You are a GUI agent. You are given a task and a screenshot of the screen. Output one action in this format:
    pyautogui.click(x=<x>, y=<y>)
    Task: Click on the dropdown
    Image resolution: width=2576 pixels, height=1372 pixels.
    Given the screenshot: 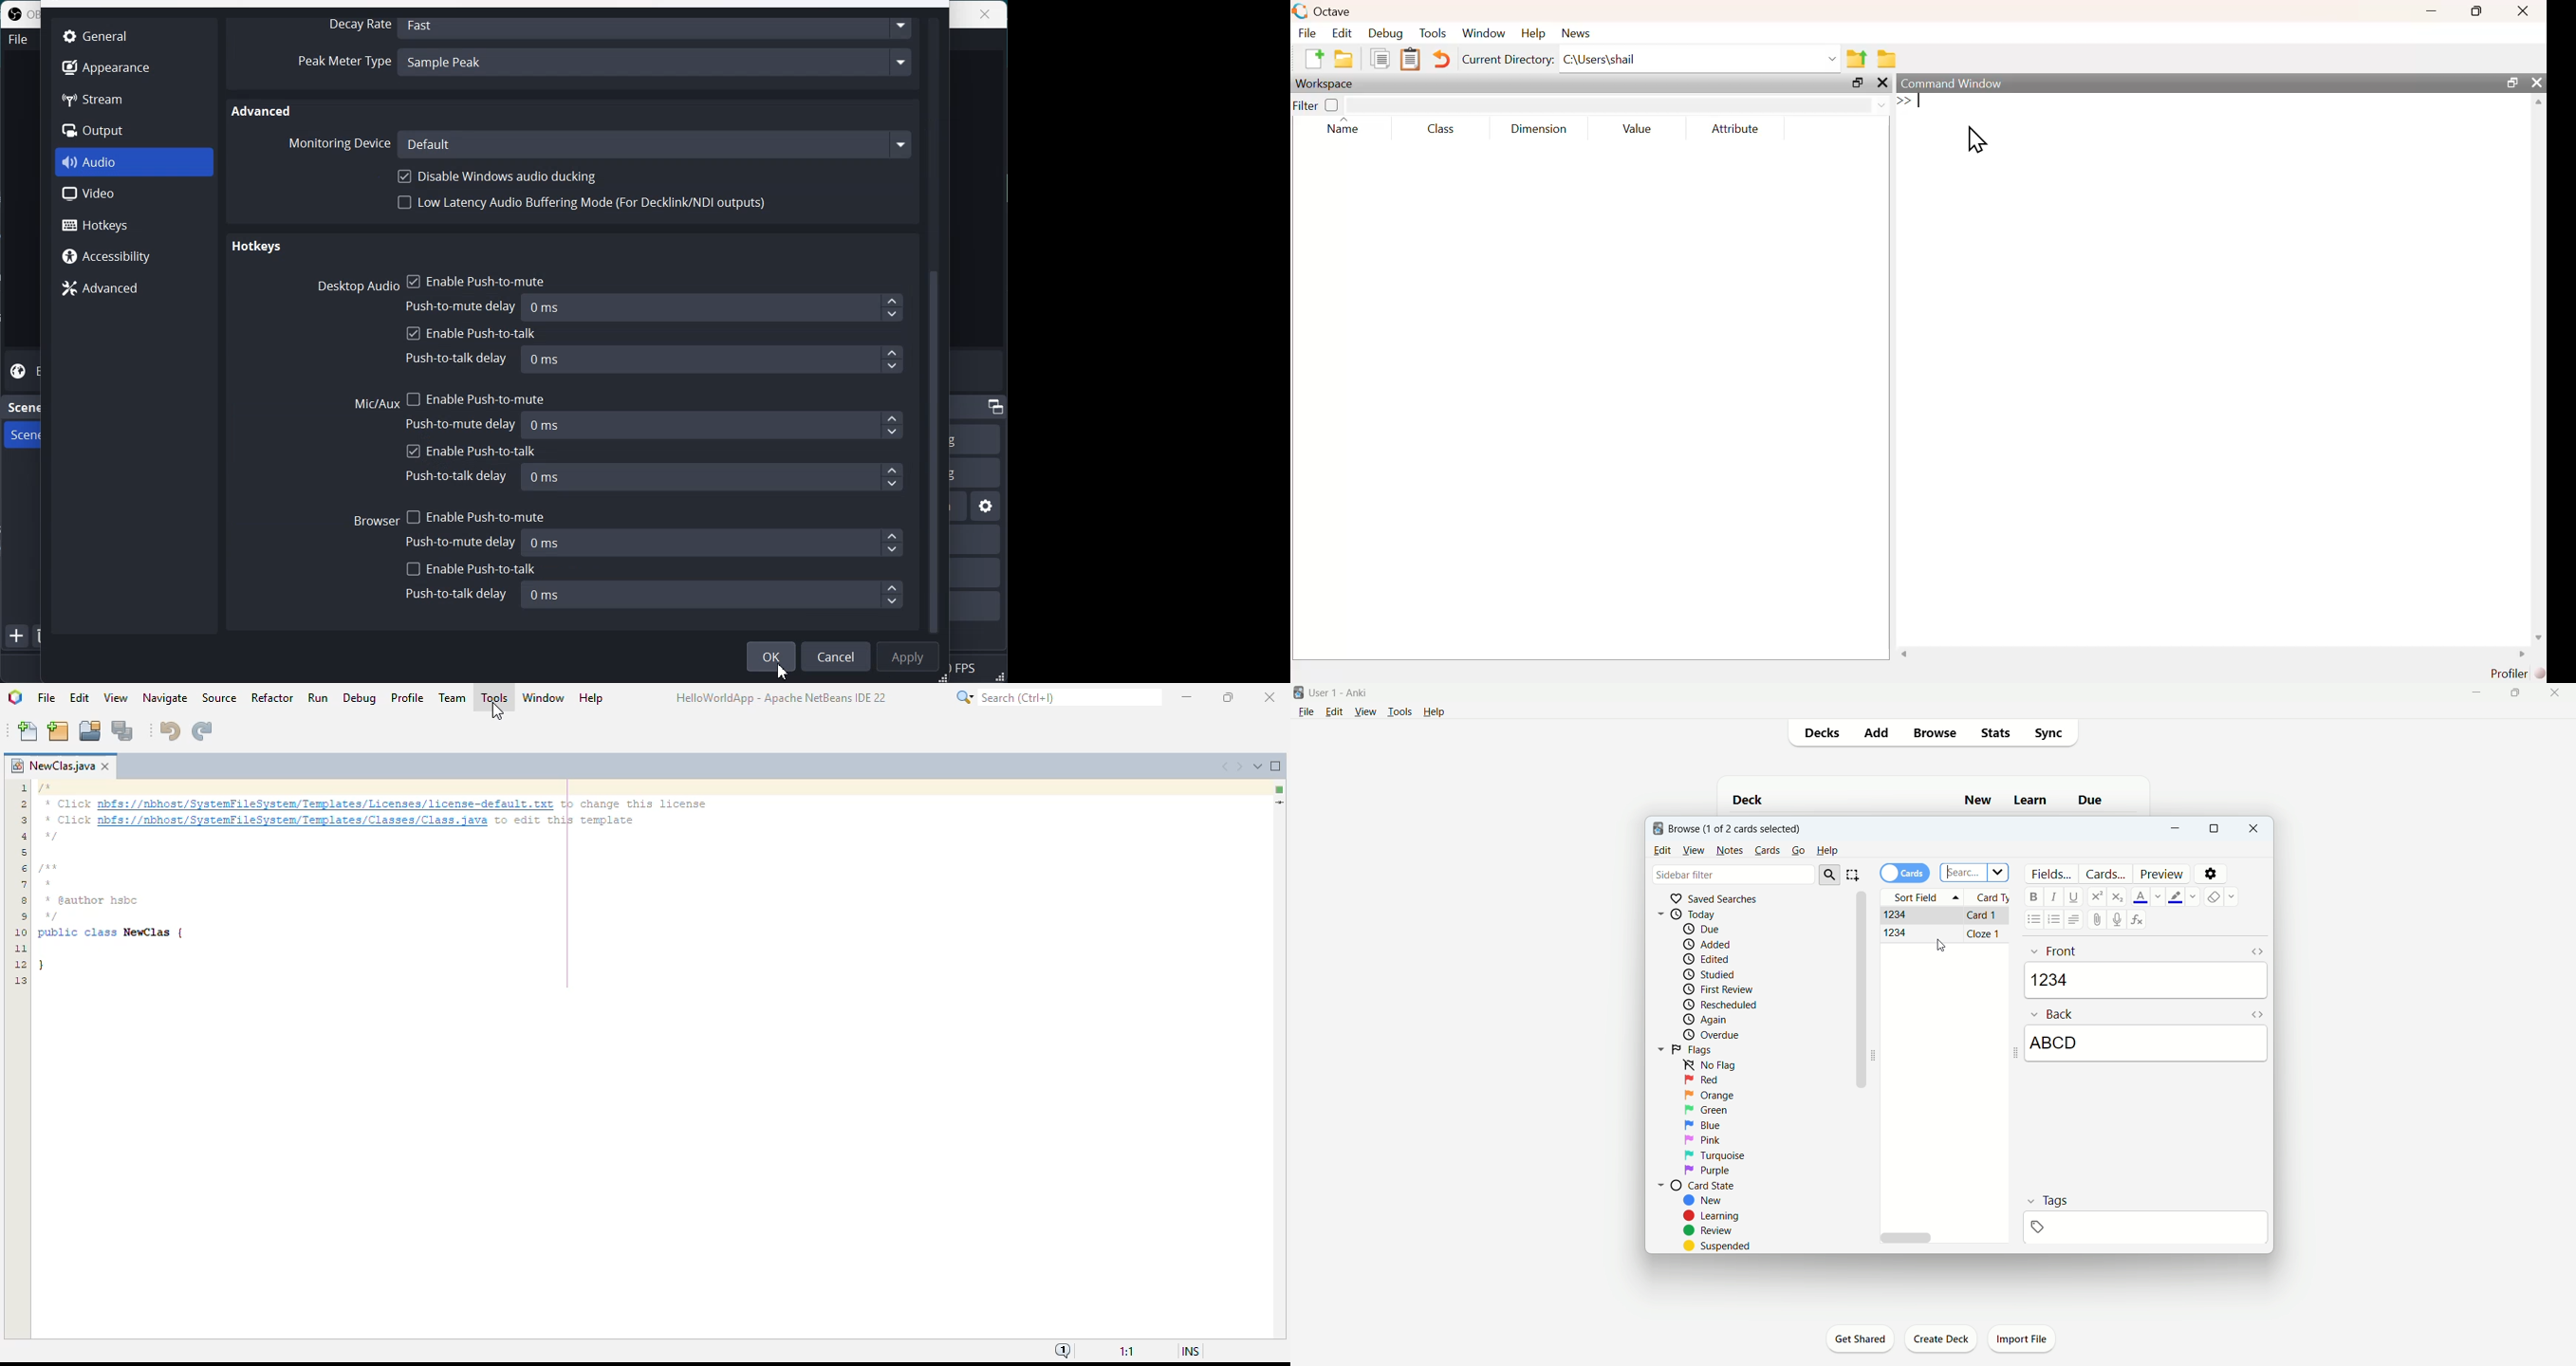 What is the action you would take?
    pyautogui.click(x=2003, y=872)
    